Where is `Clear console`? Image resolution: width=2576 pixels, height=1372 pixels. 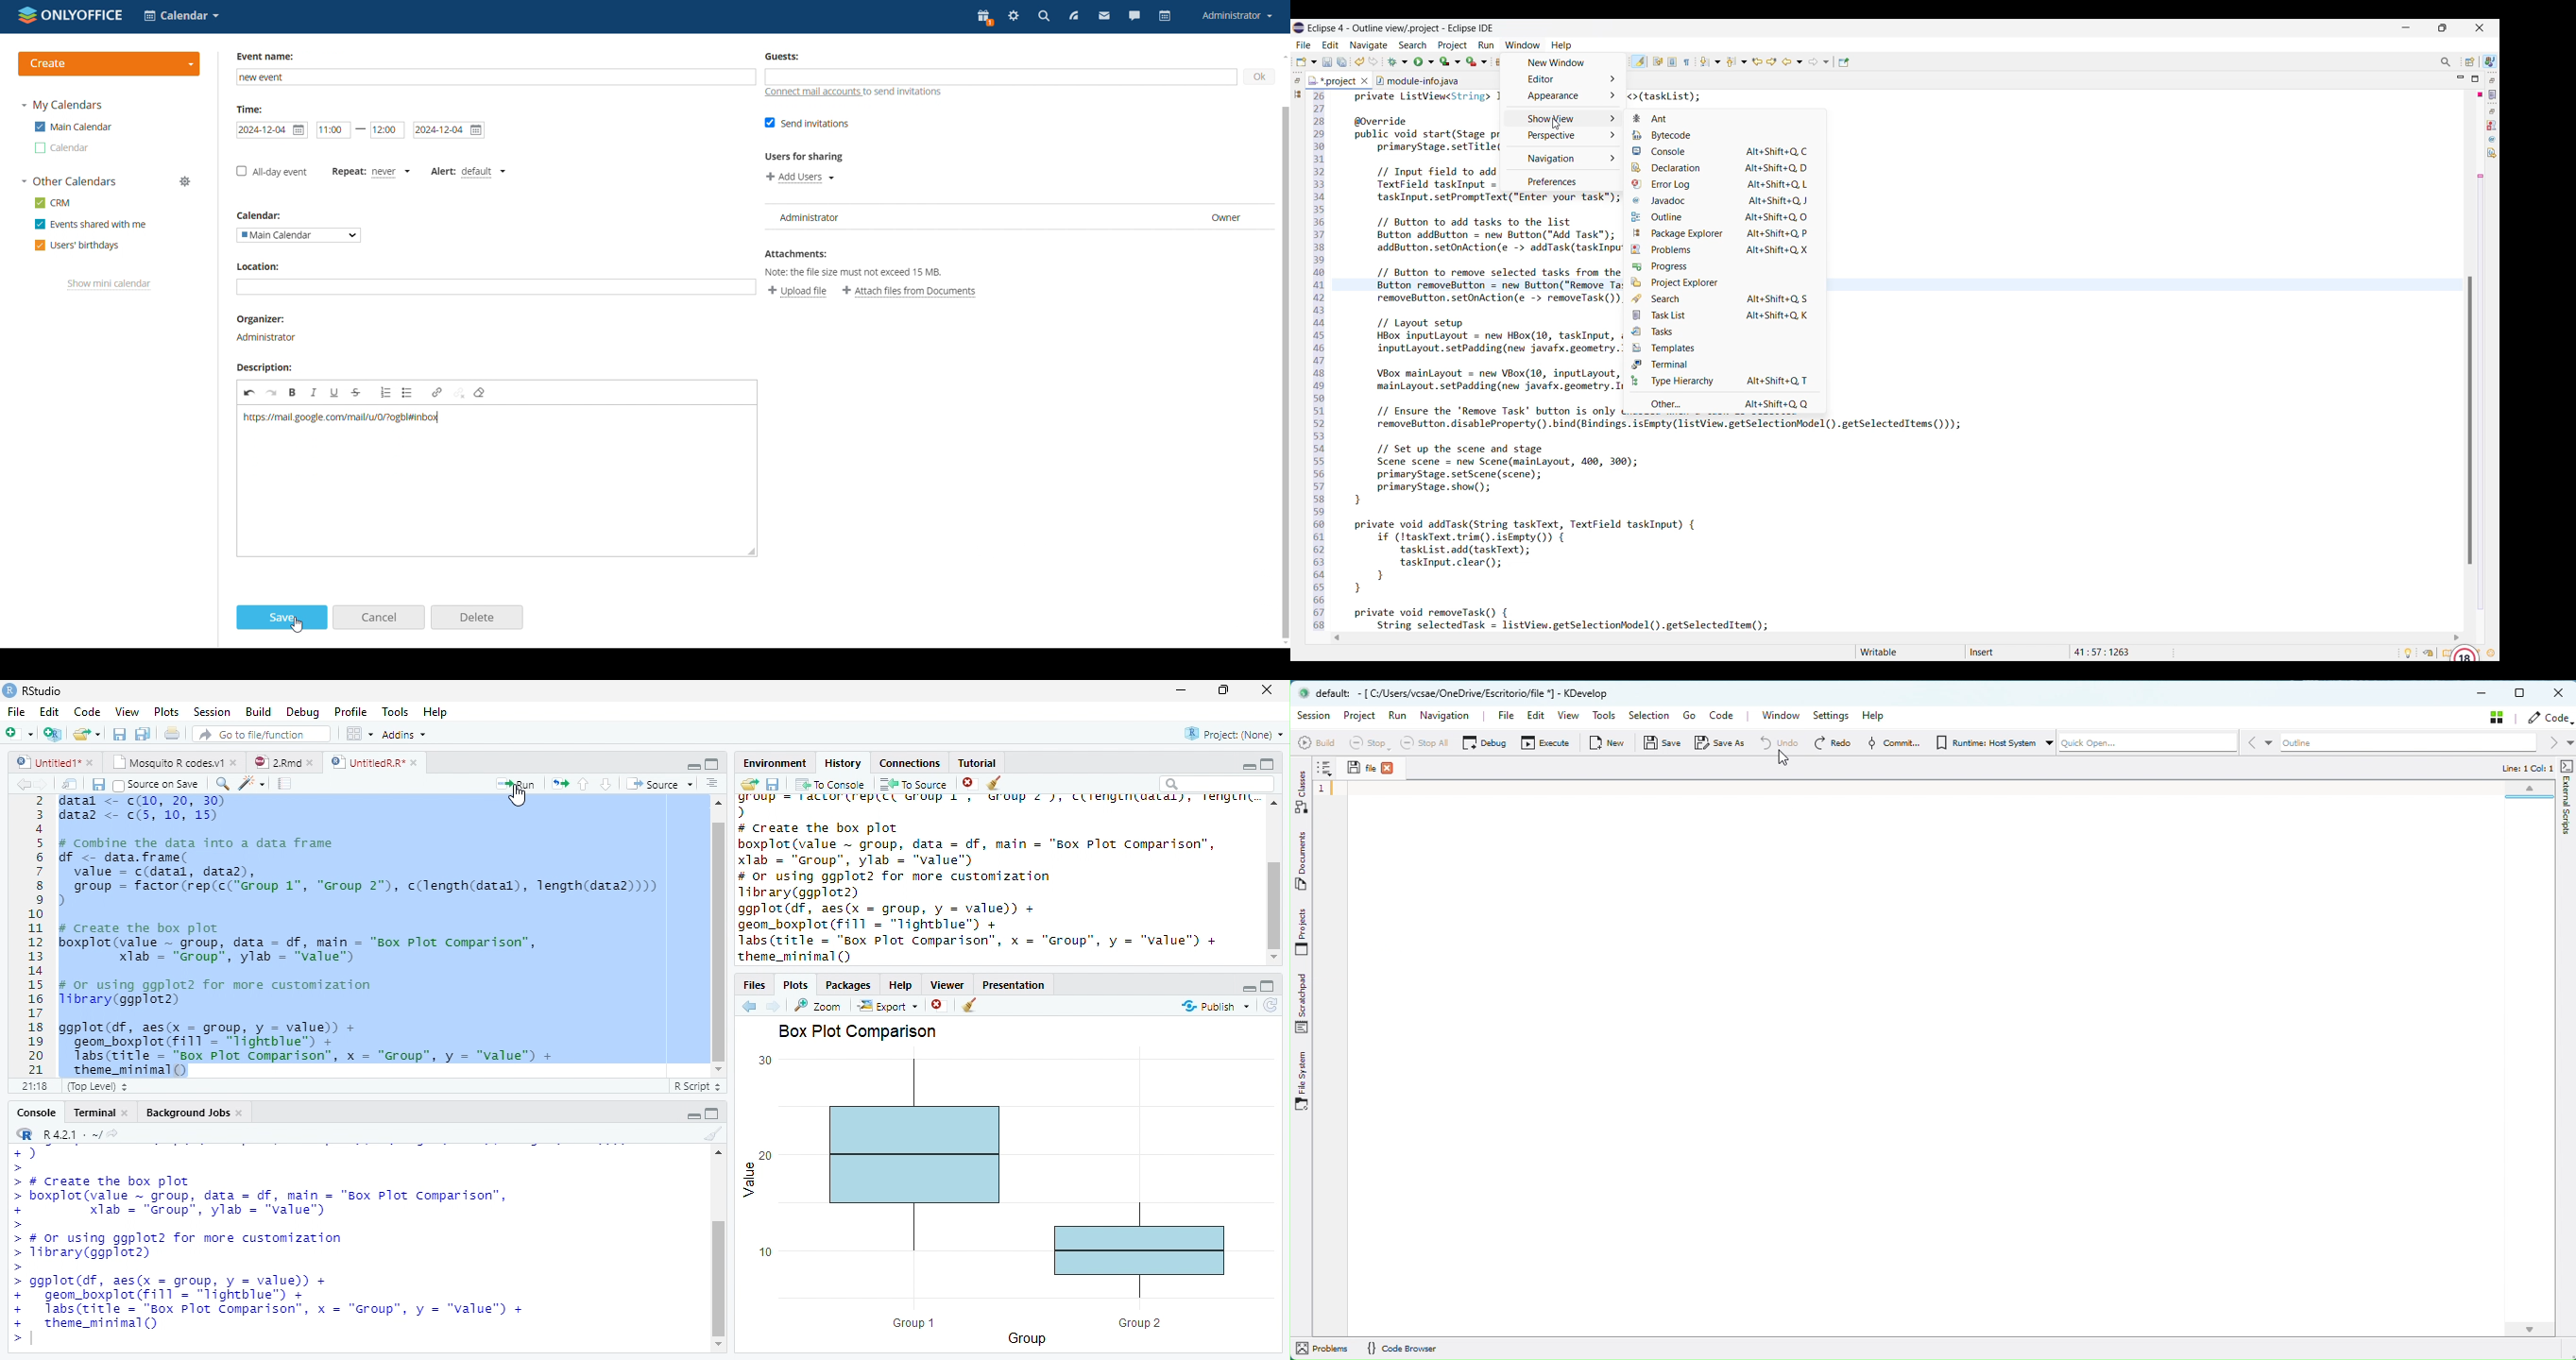 Clear console is located at coordinates (714, 1133).